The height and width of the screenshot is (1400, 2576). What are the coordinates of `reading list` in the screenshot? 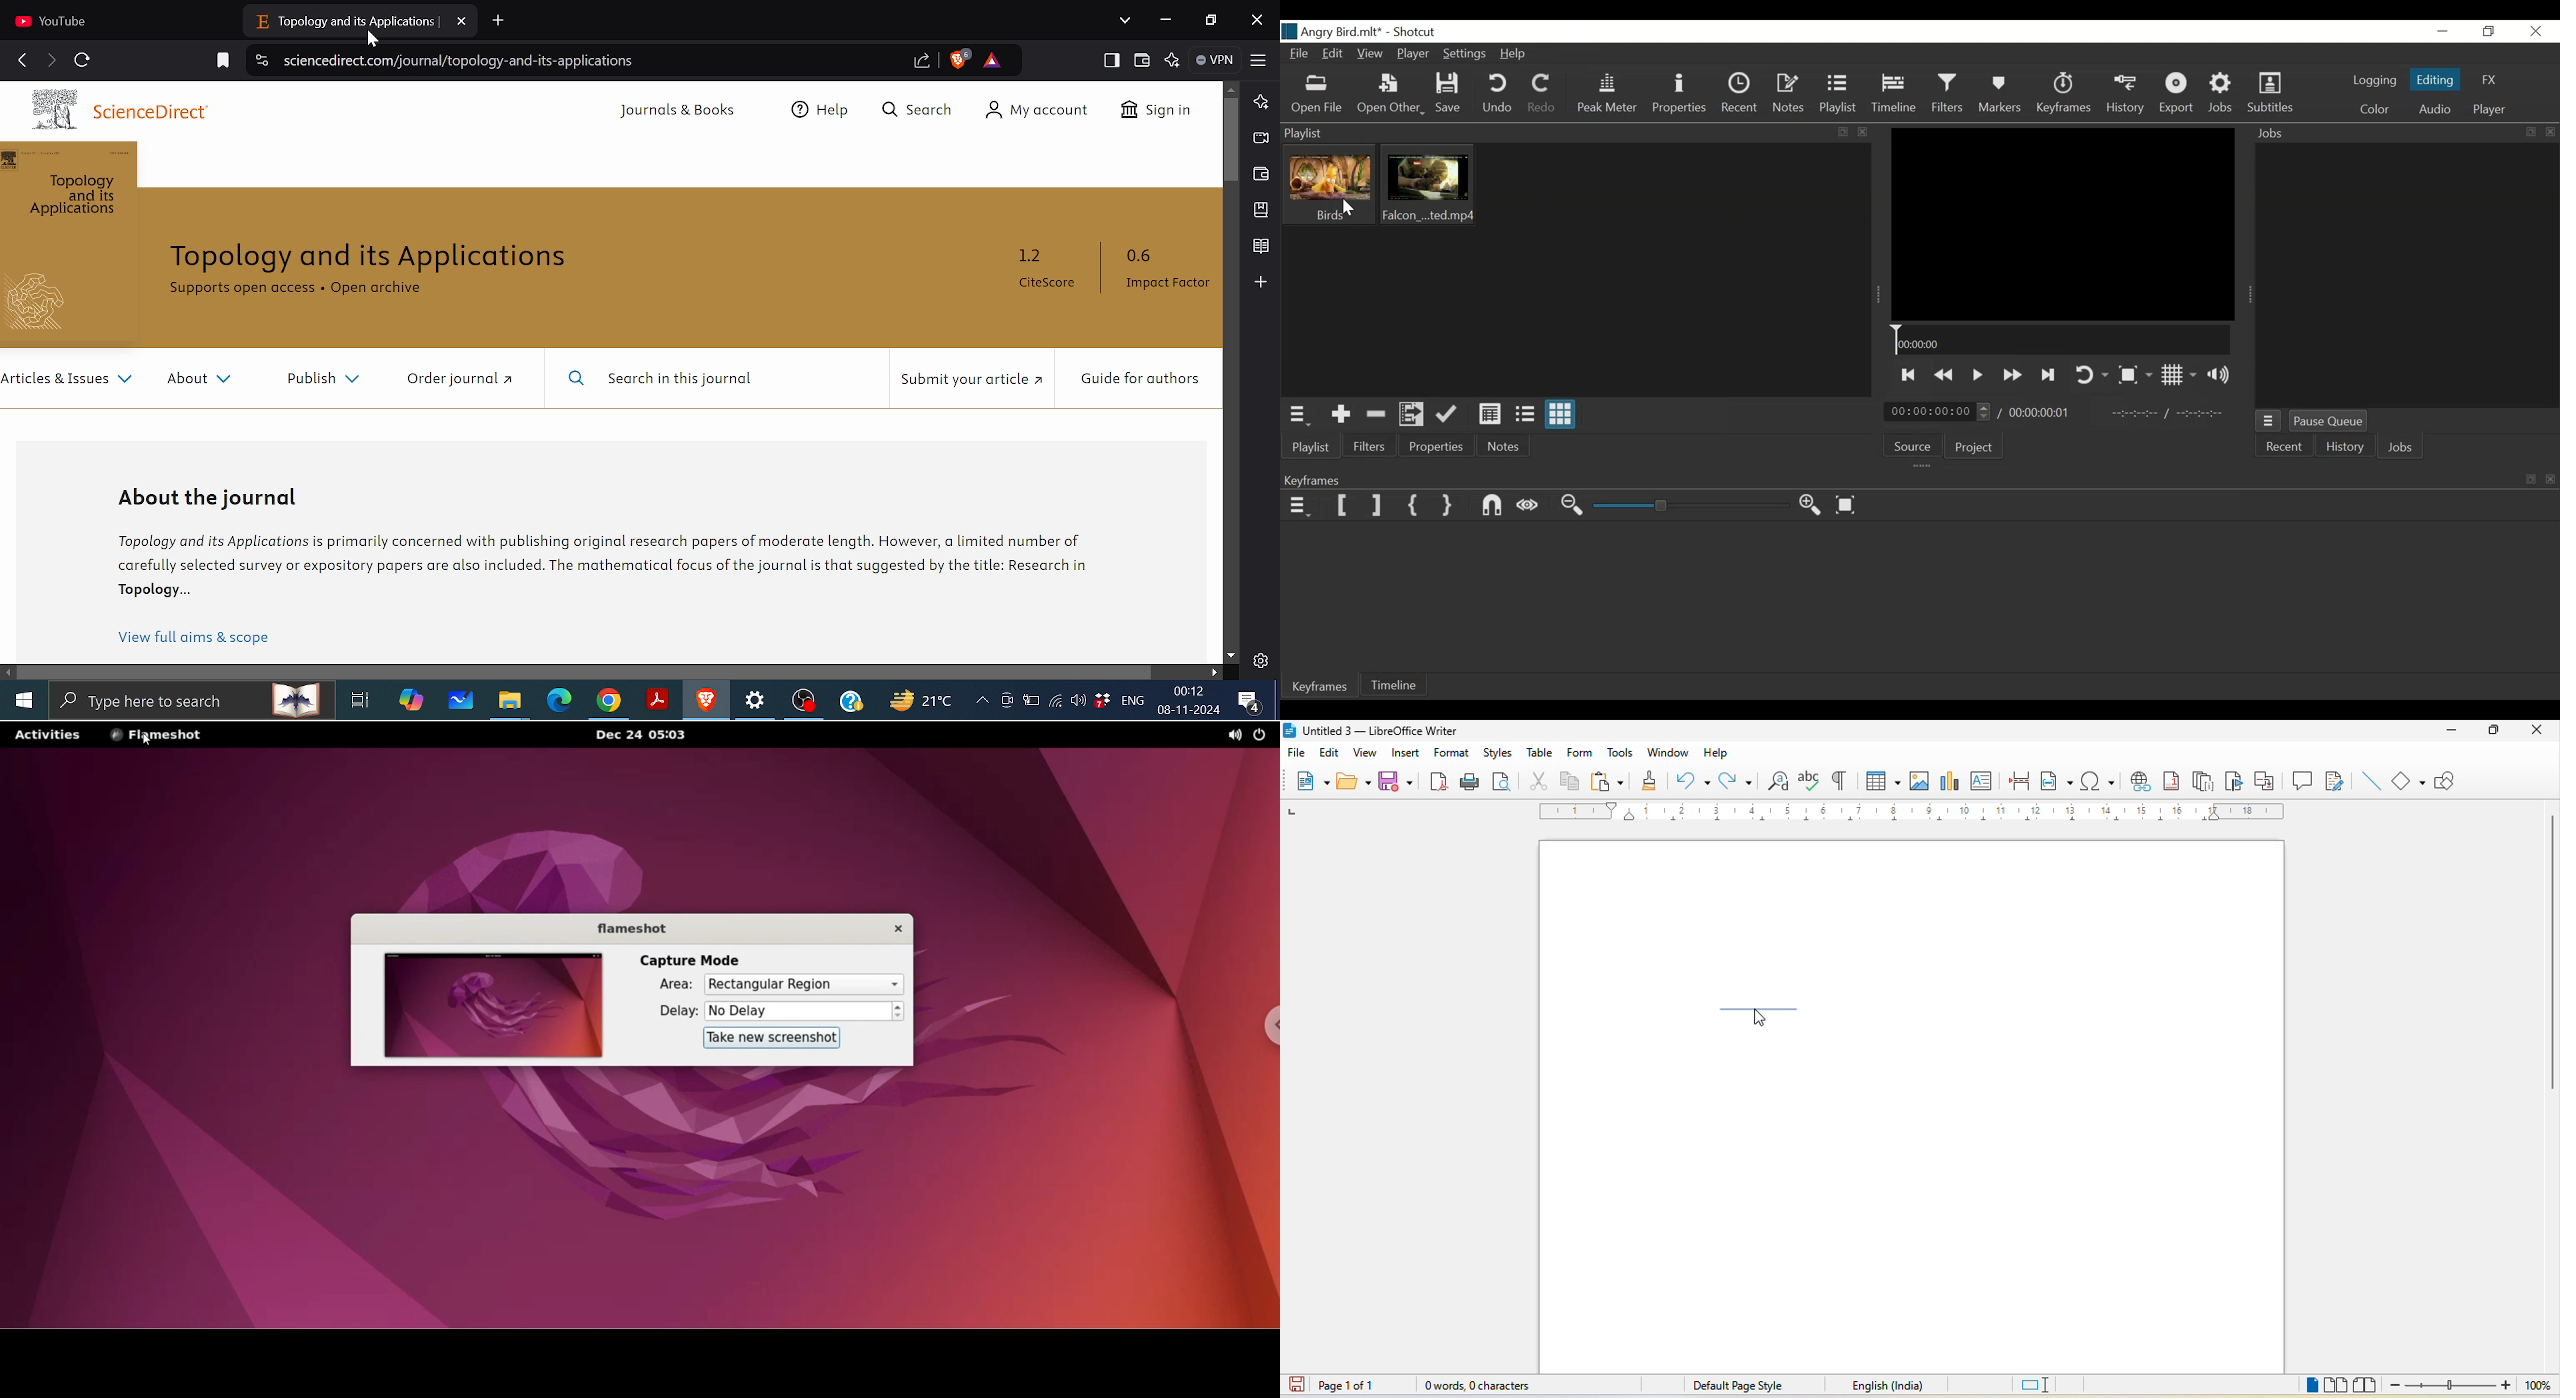 It's located at (1261, 247).